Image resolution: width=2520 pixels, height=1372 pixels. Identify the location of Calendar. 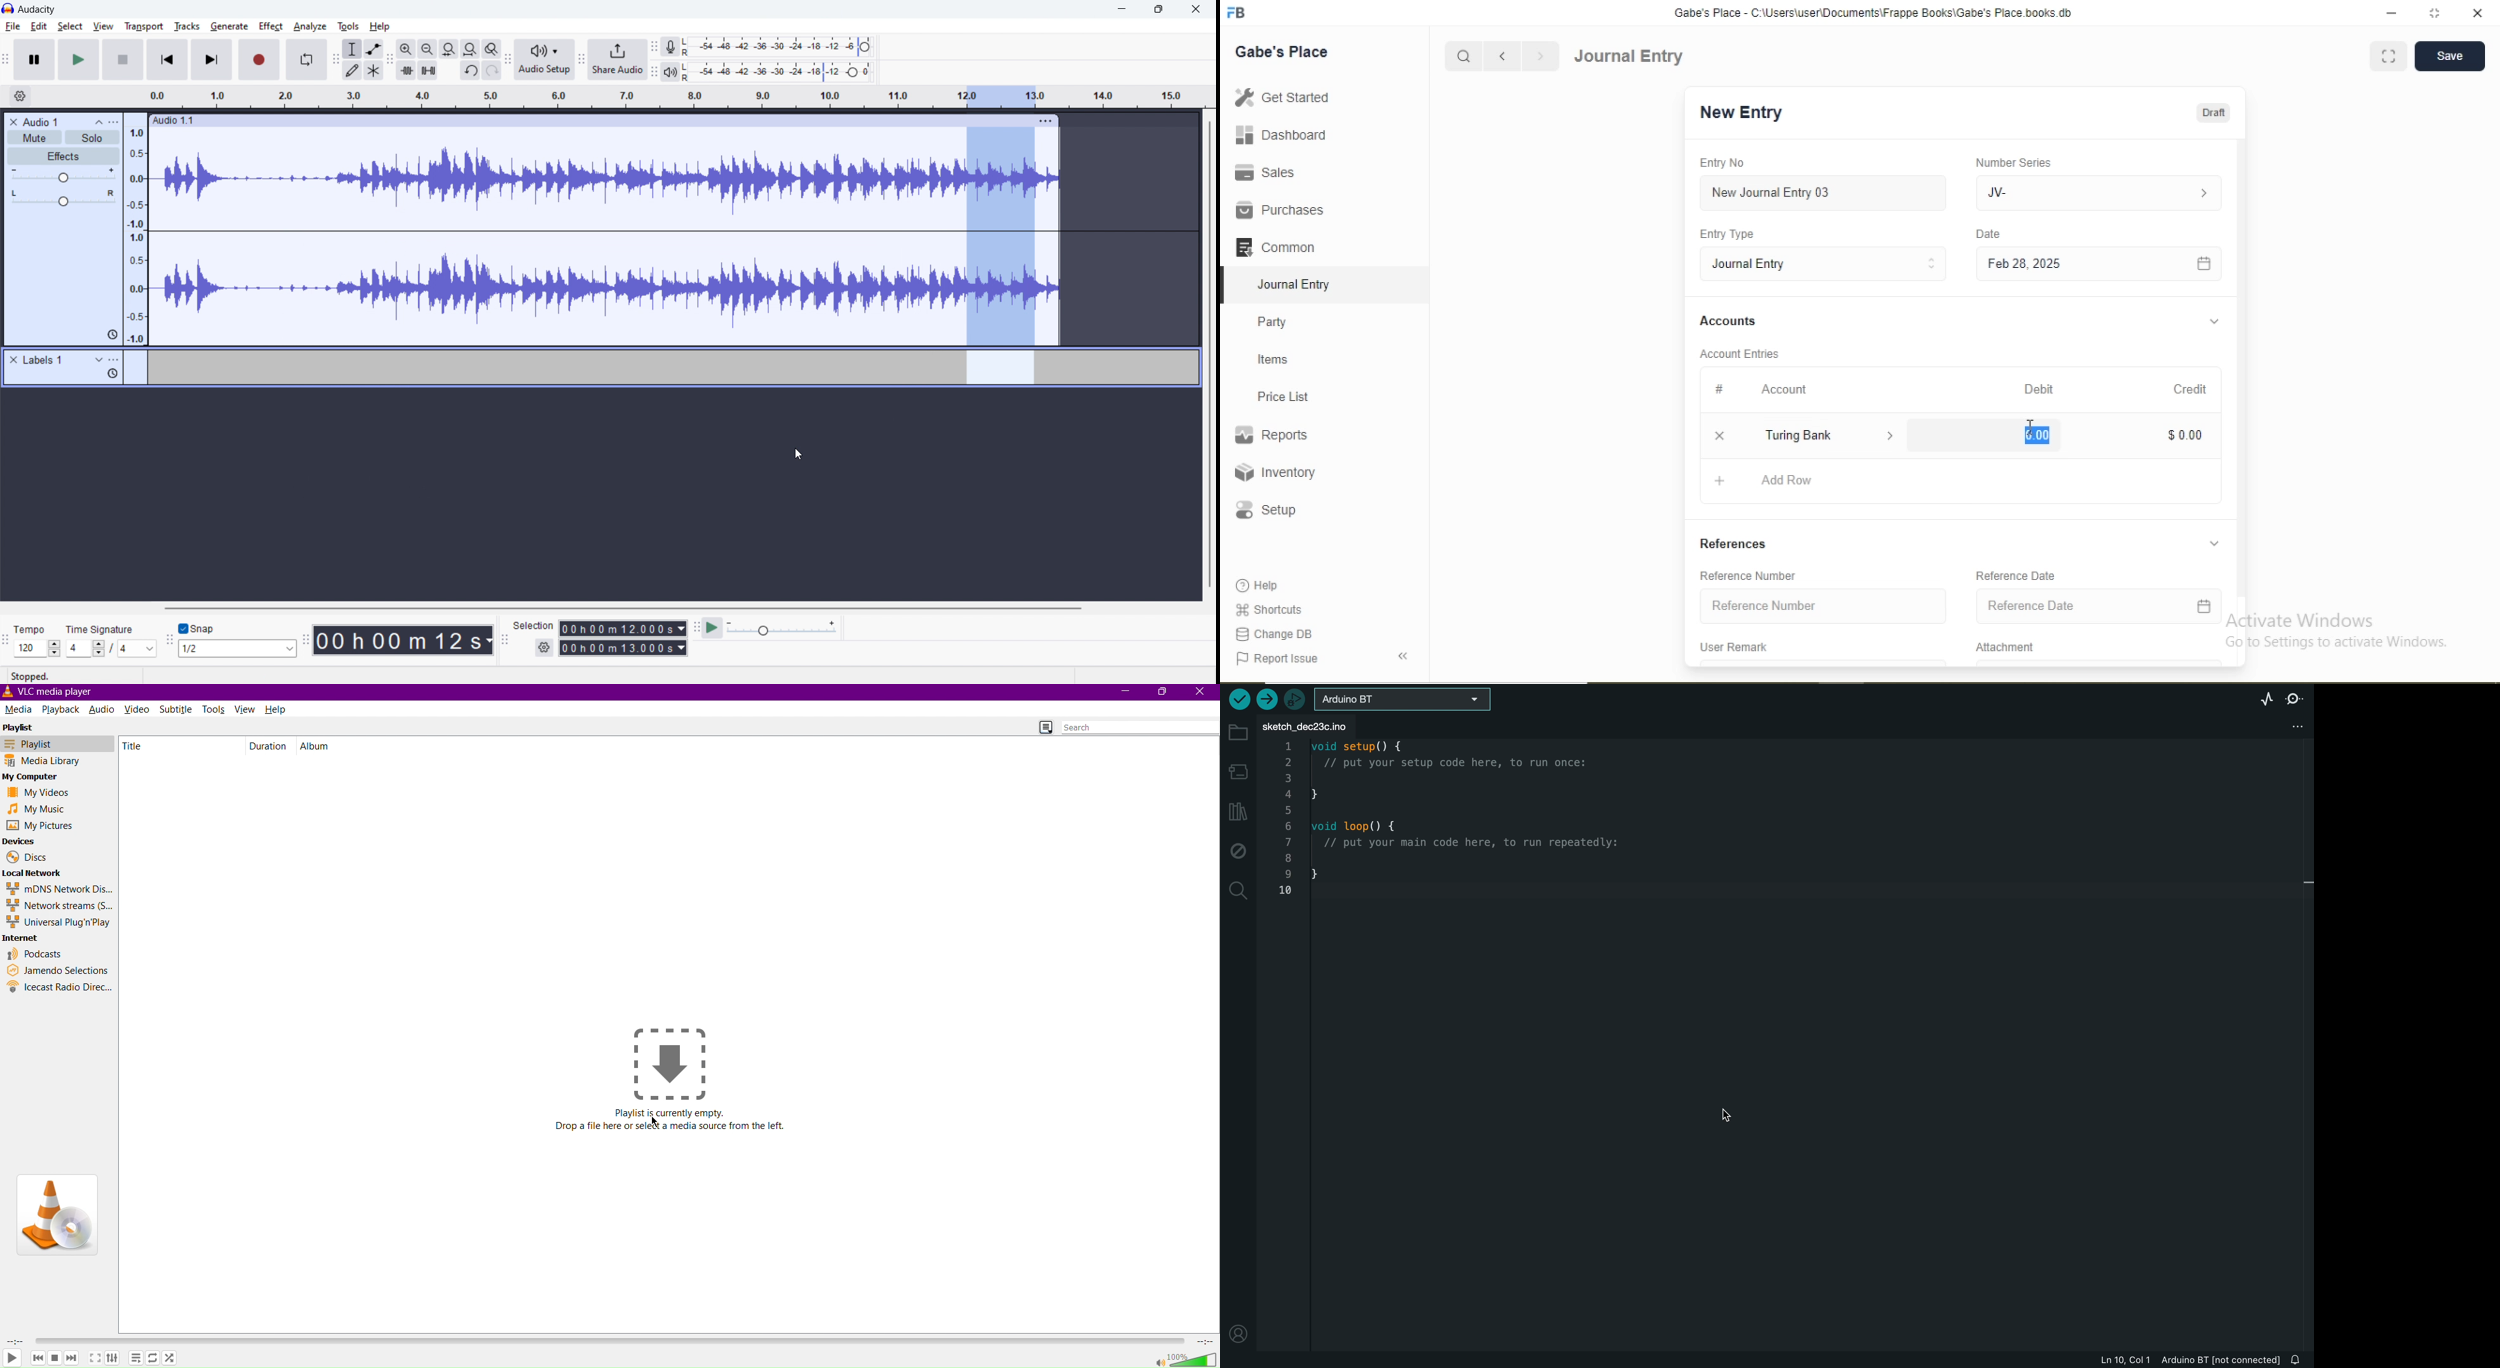
(2204, 265).